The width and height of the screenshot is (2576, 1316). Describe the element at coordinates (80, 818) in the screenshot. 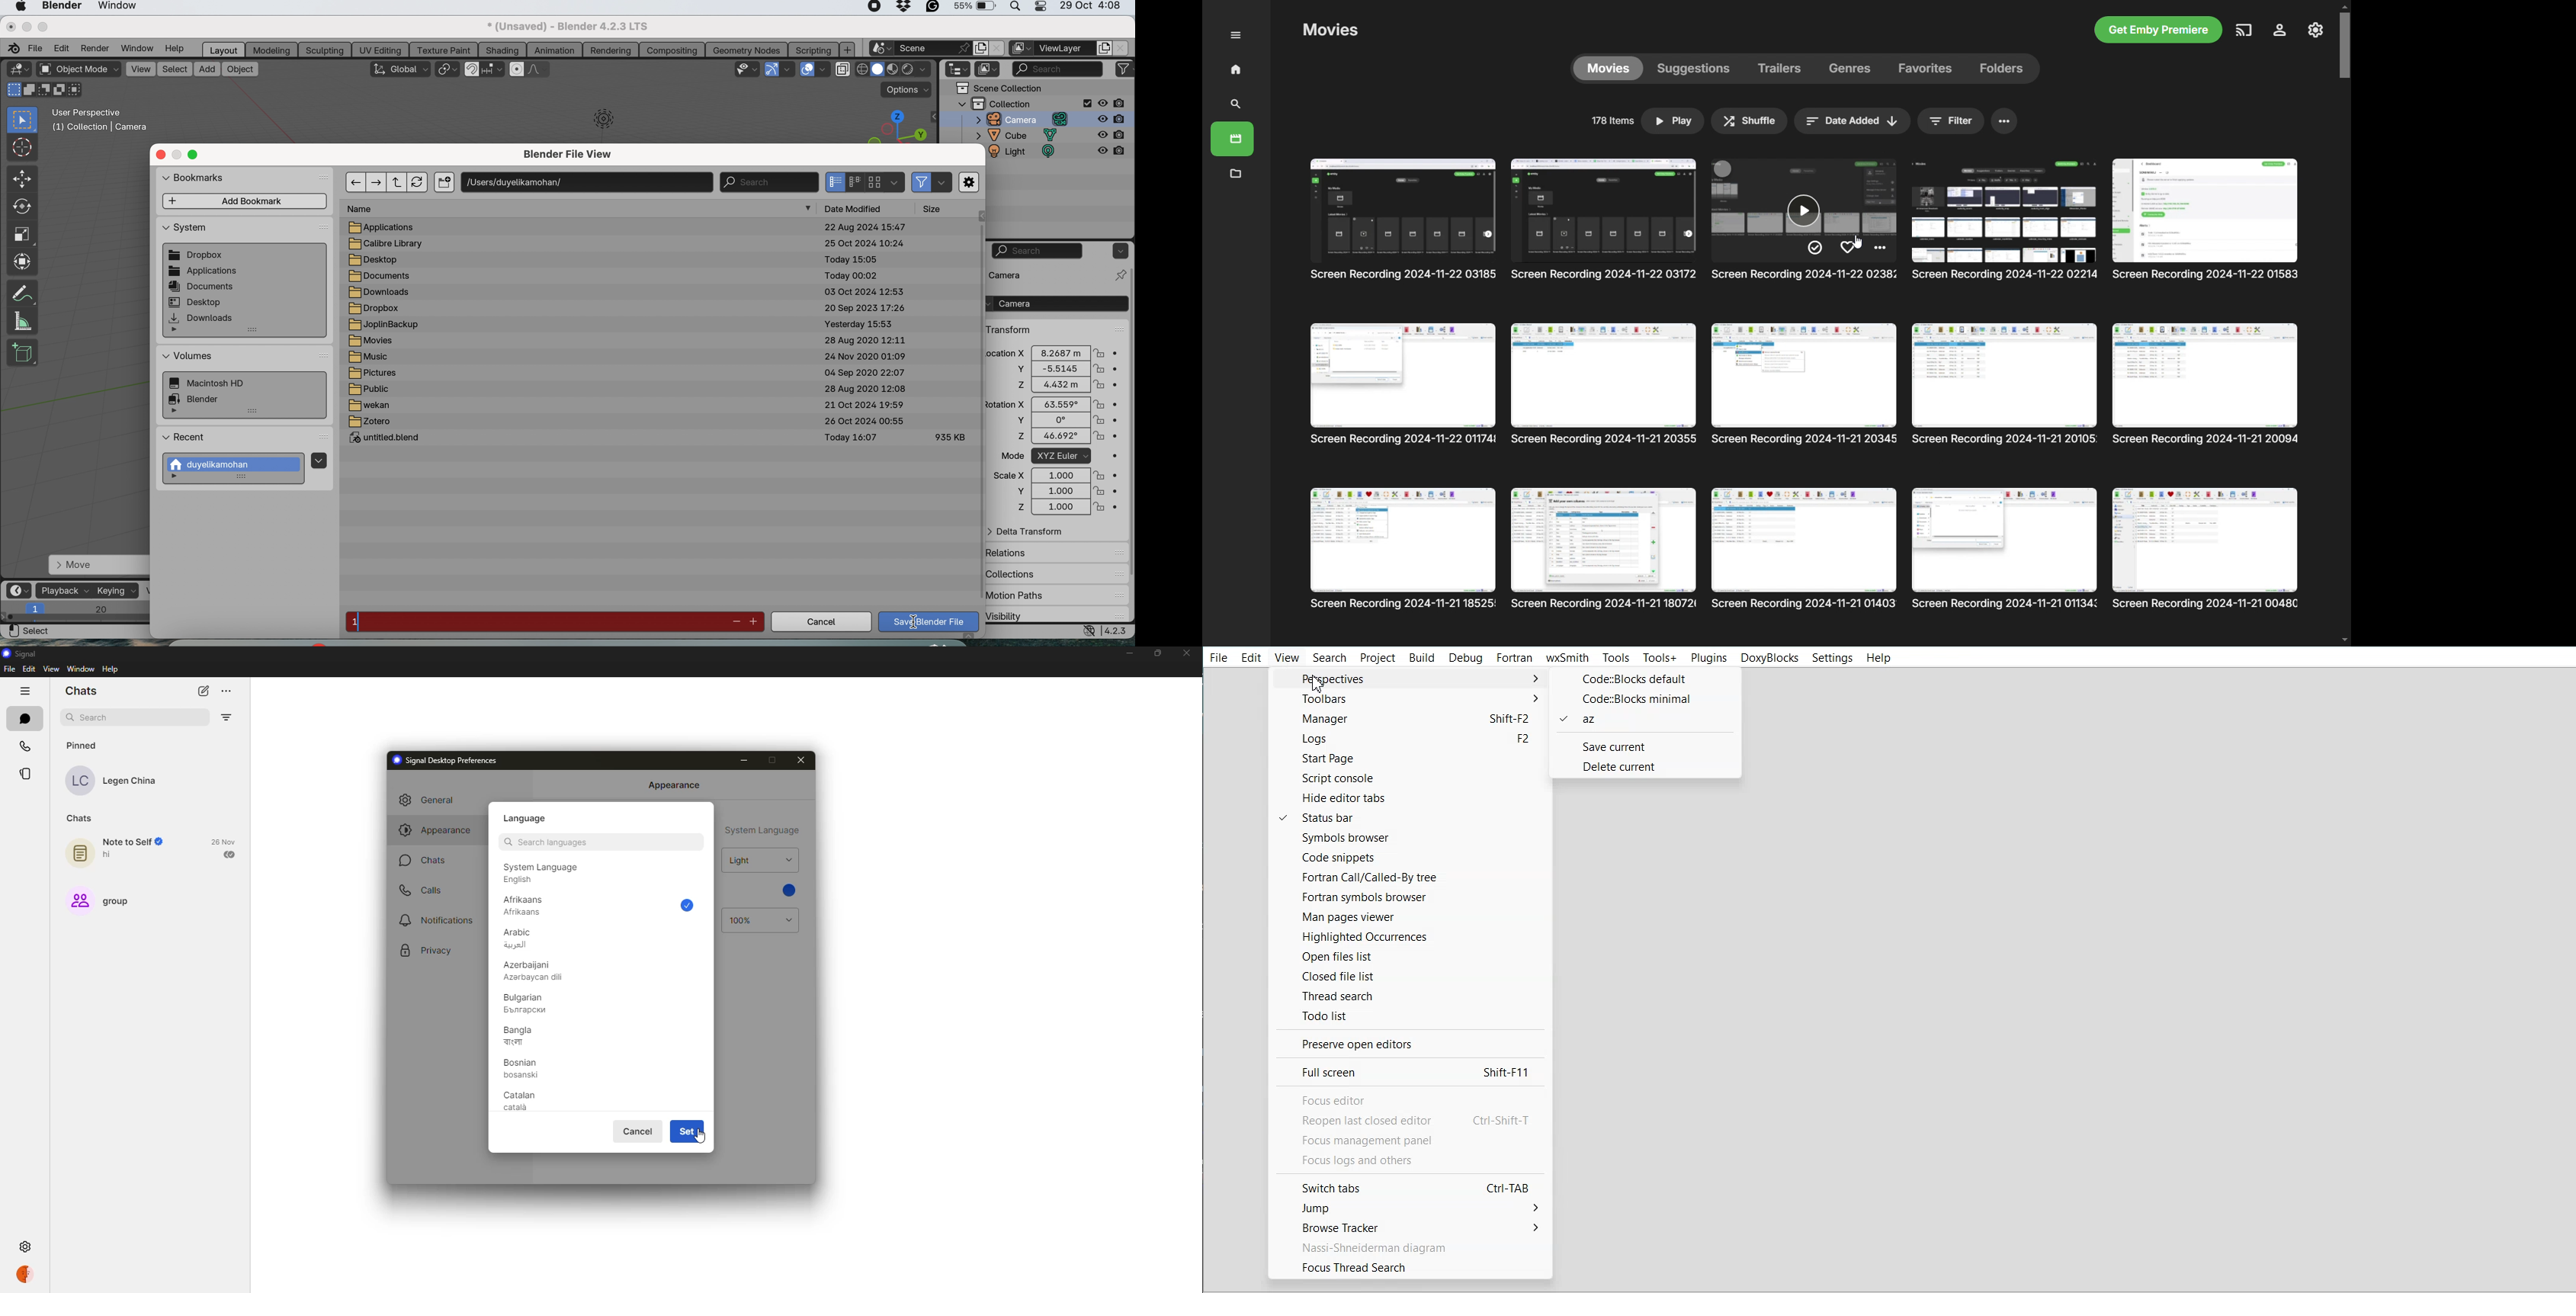

I see `chats` at that location.